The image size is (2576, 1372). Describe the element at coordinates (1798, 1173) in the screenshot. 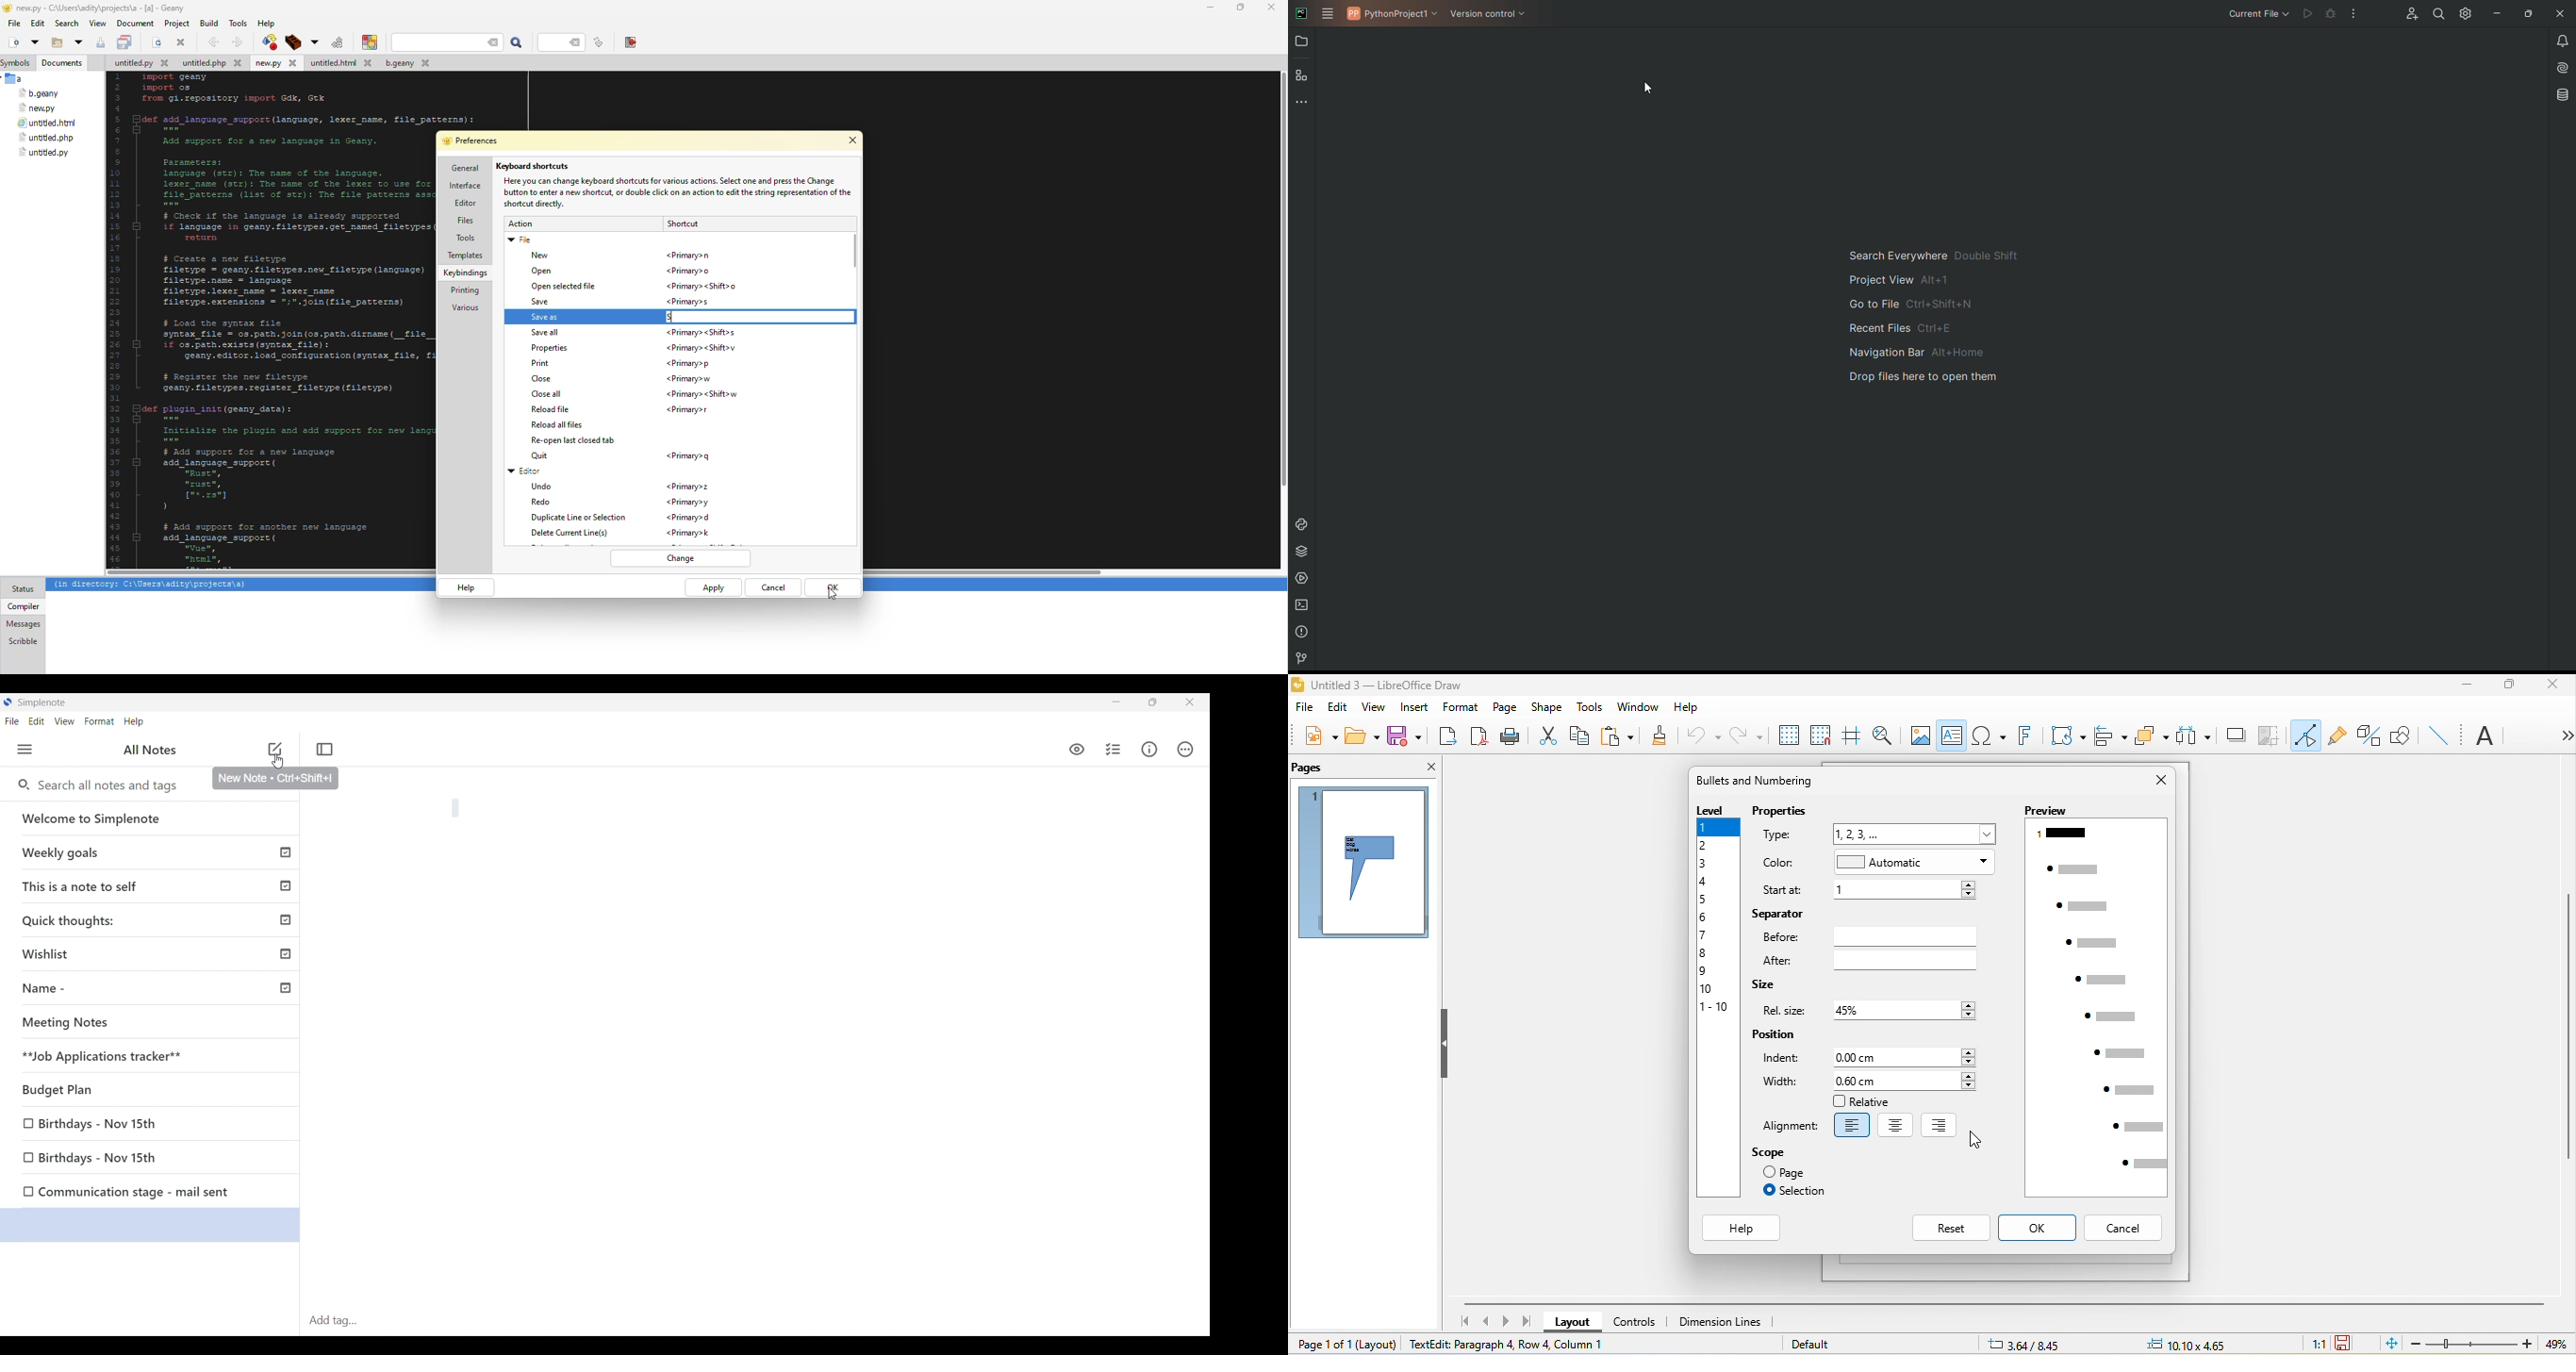

I see `page` at that location.